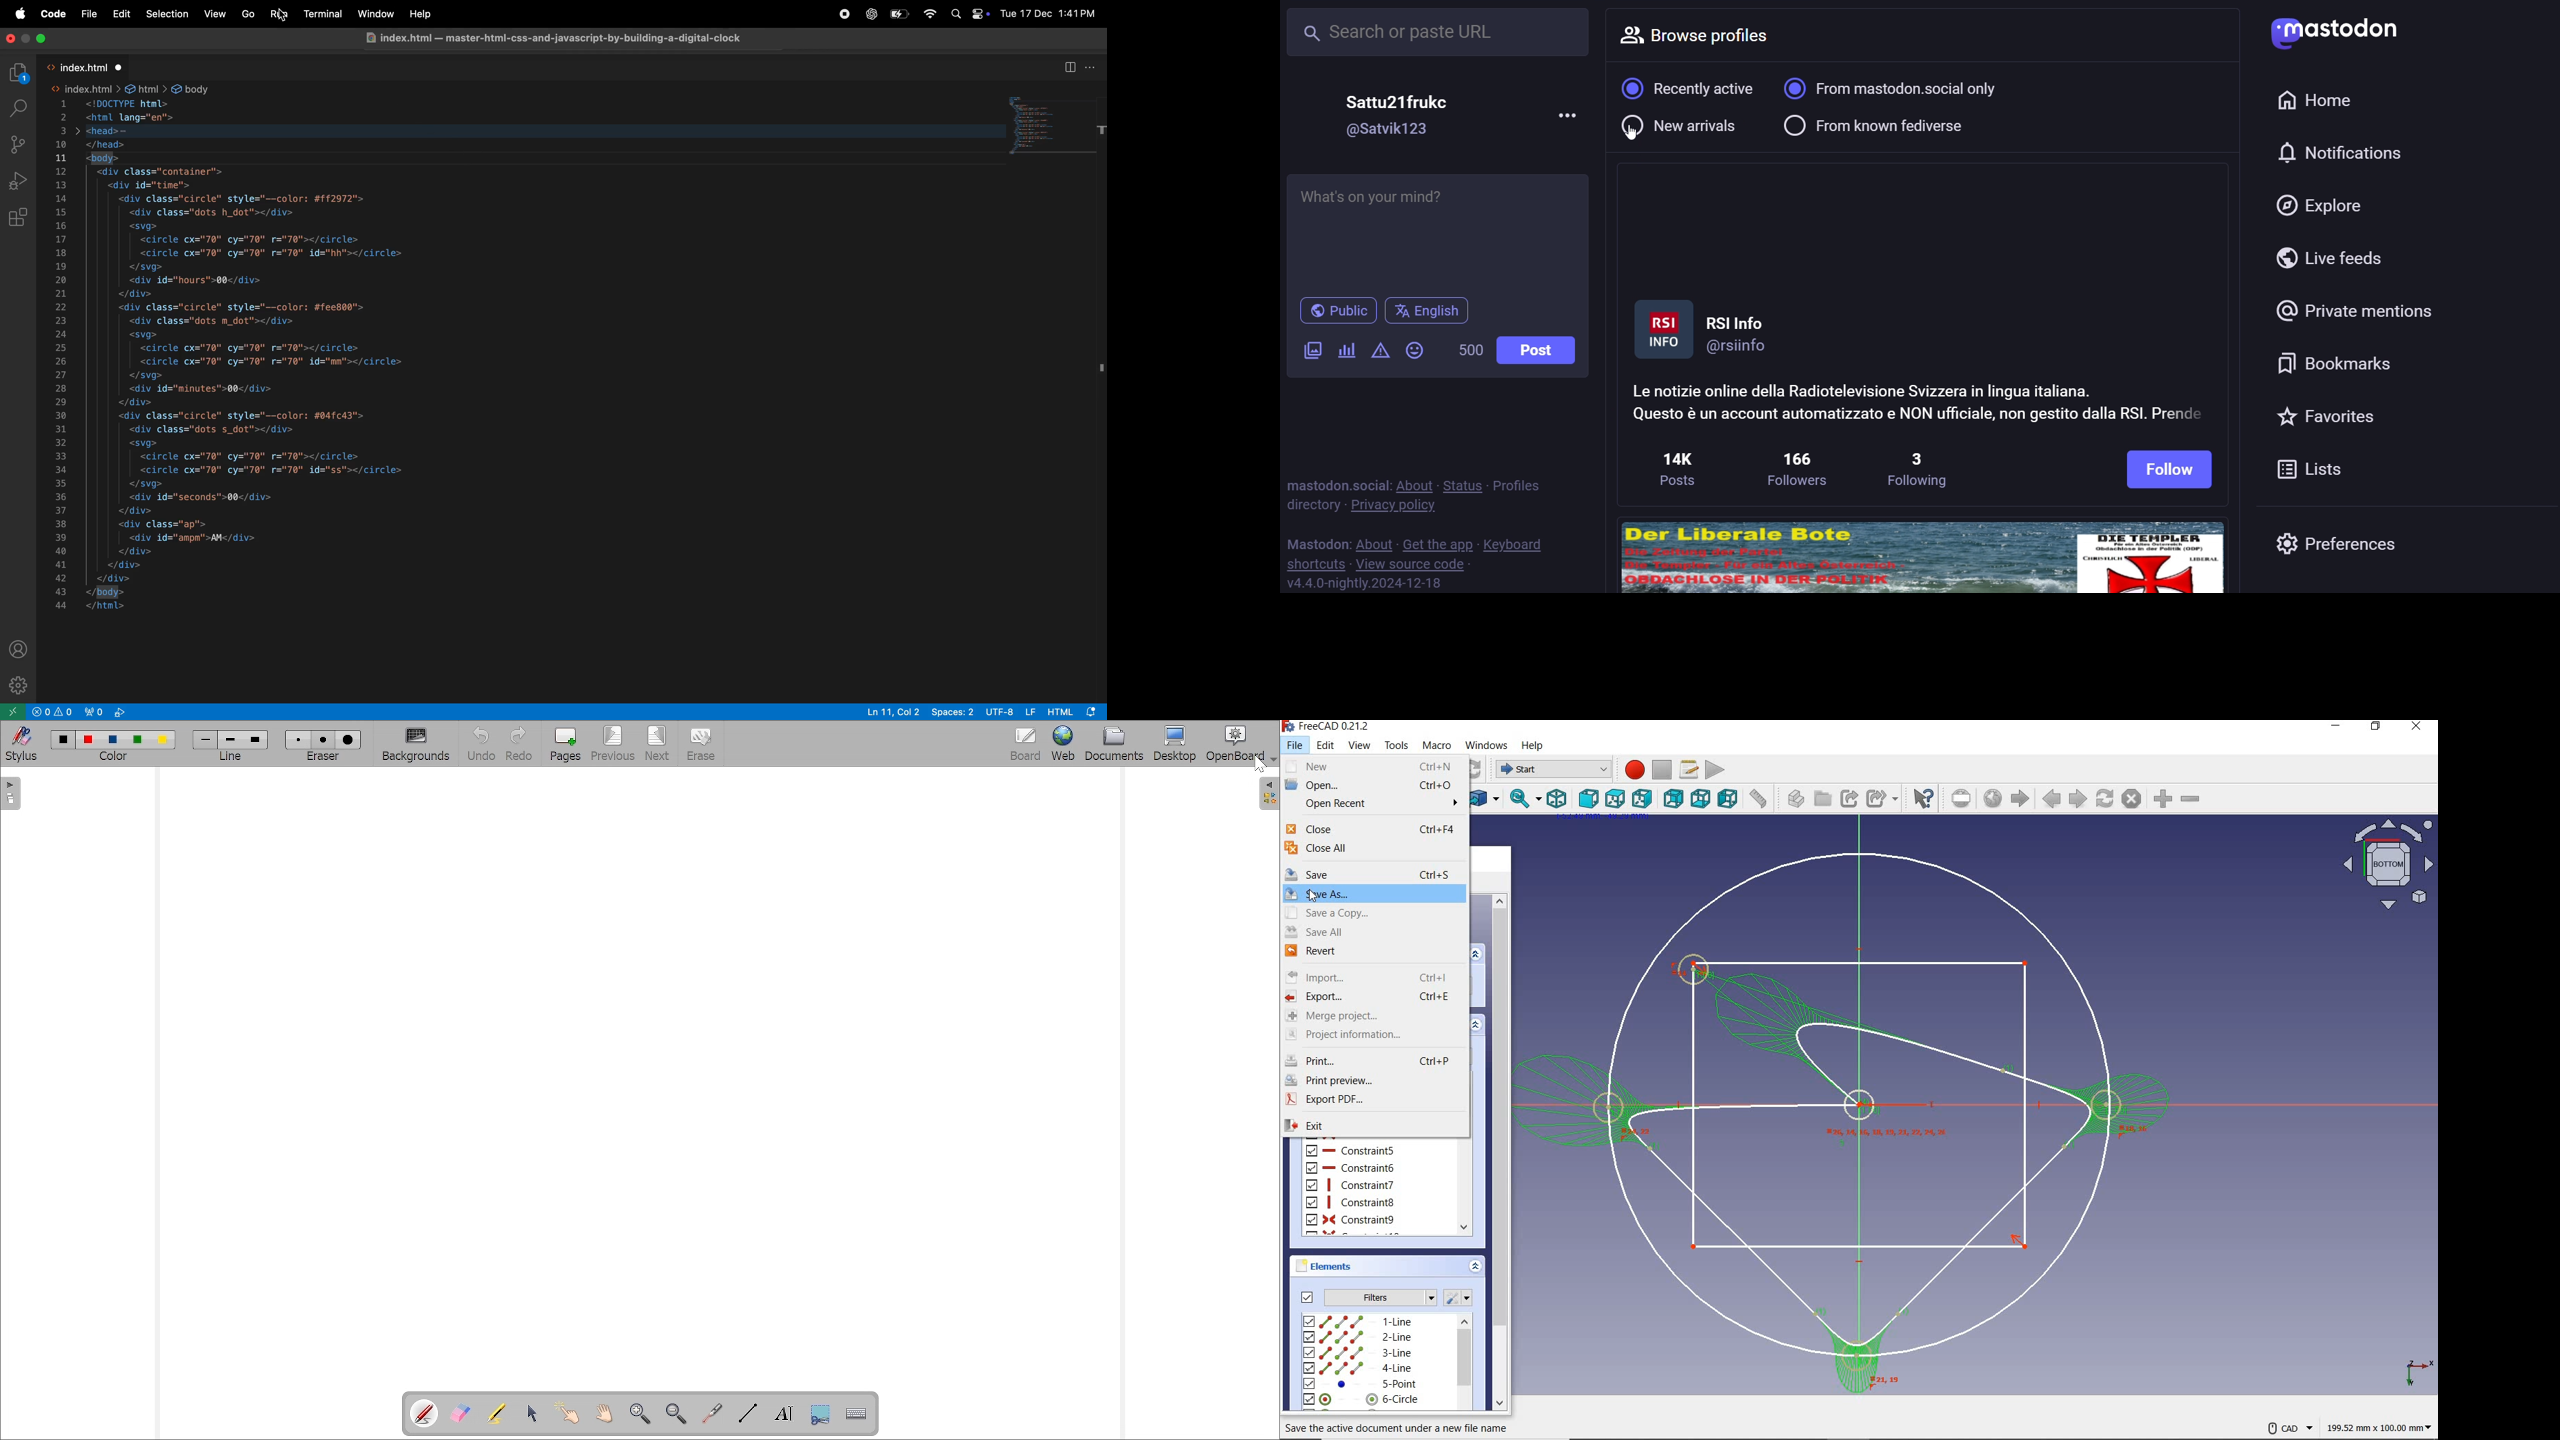 The width and height of the screenshot is (2576, 1456). Describe the element at coordinates (323, 14) in the screenshot. I see `terminal` at that location.